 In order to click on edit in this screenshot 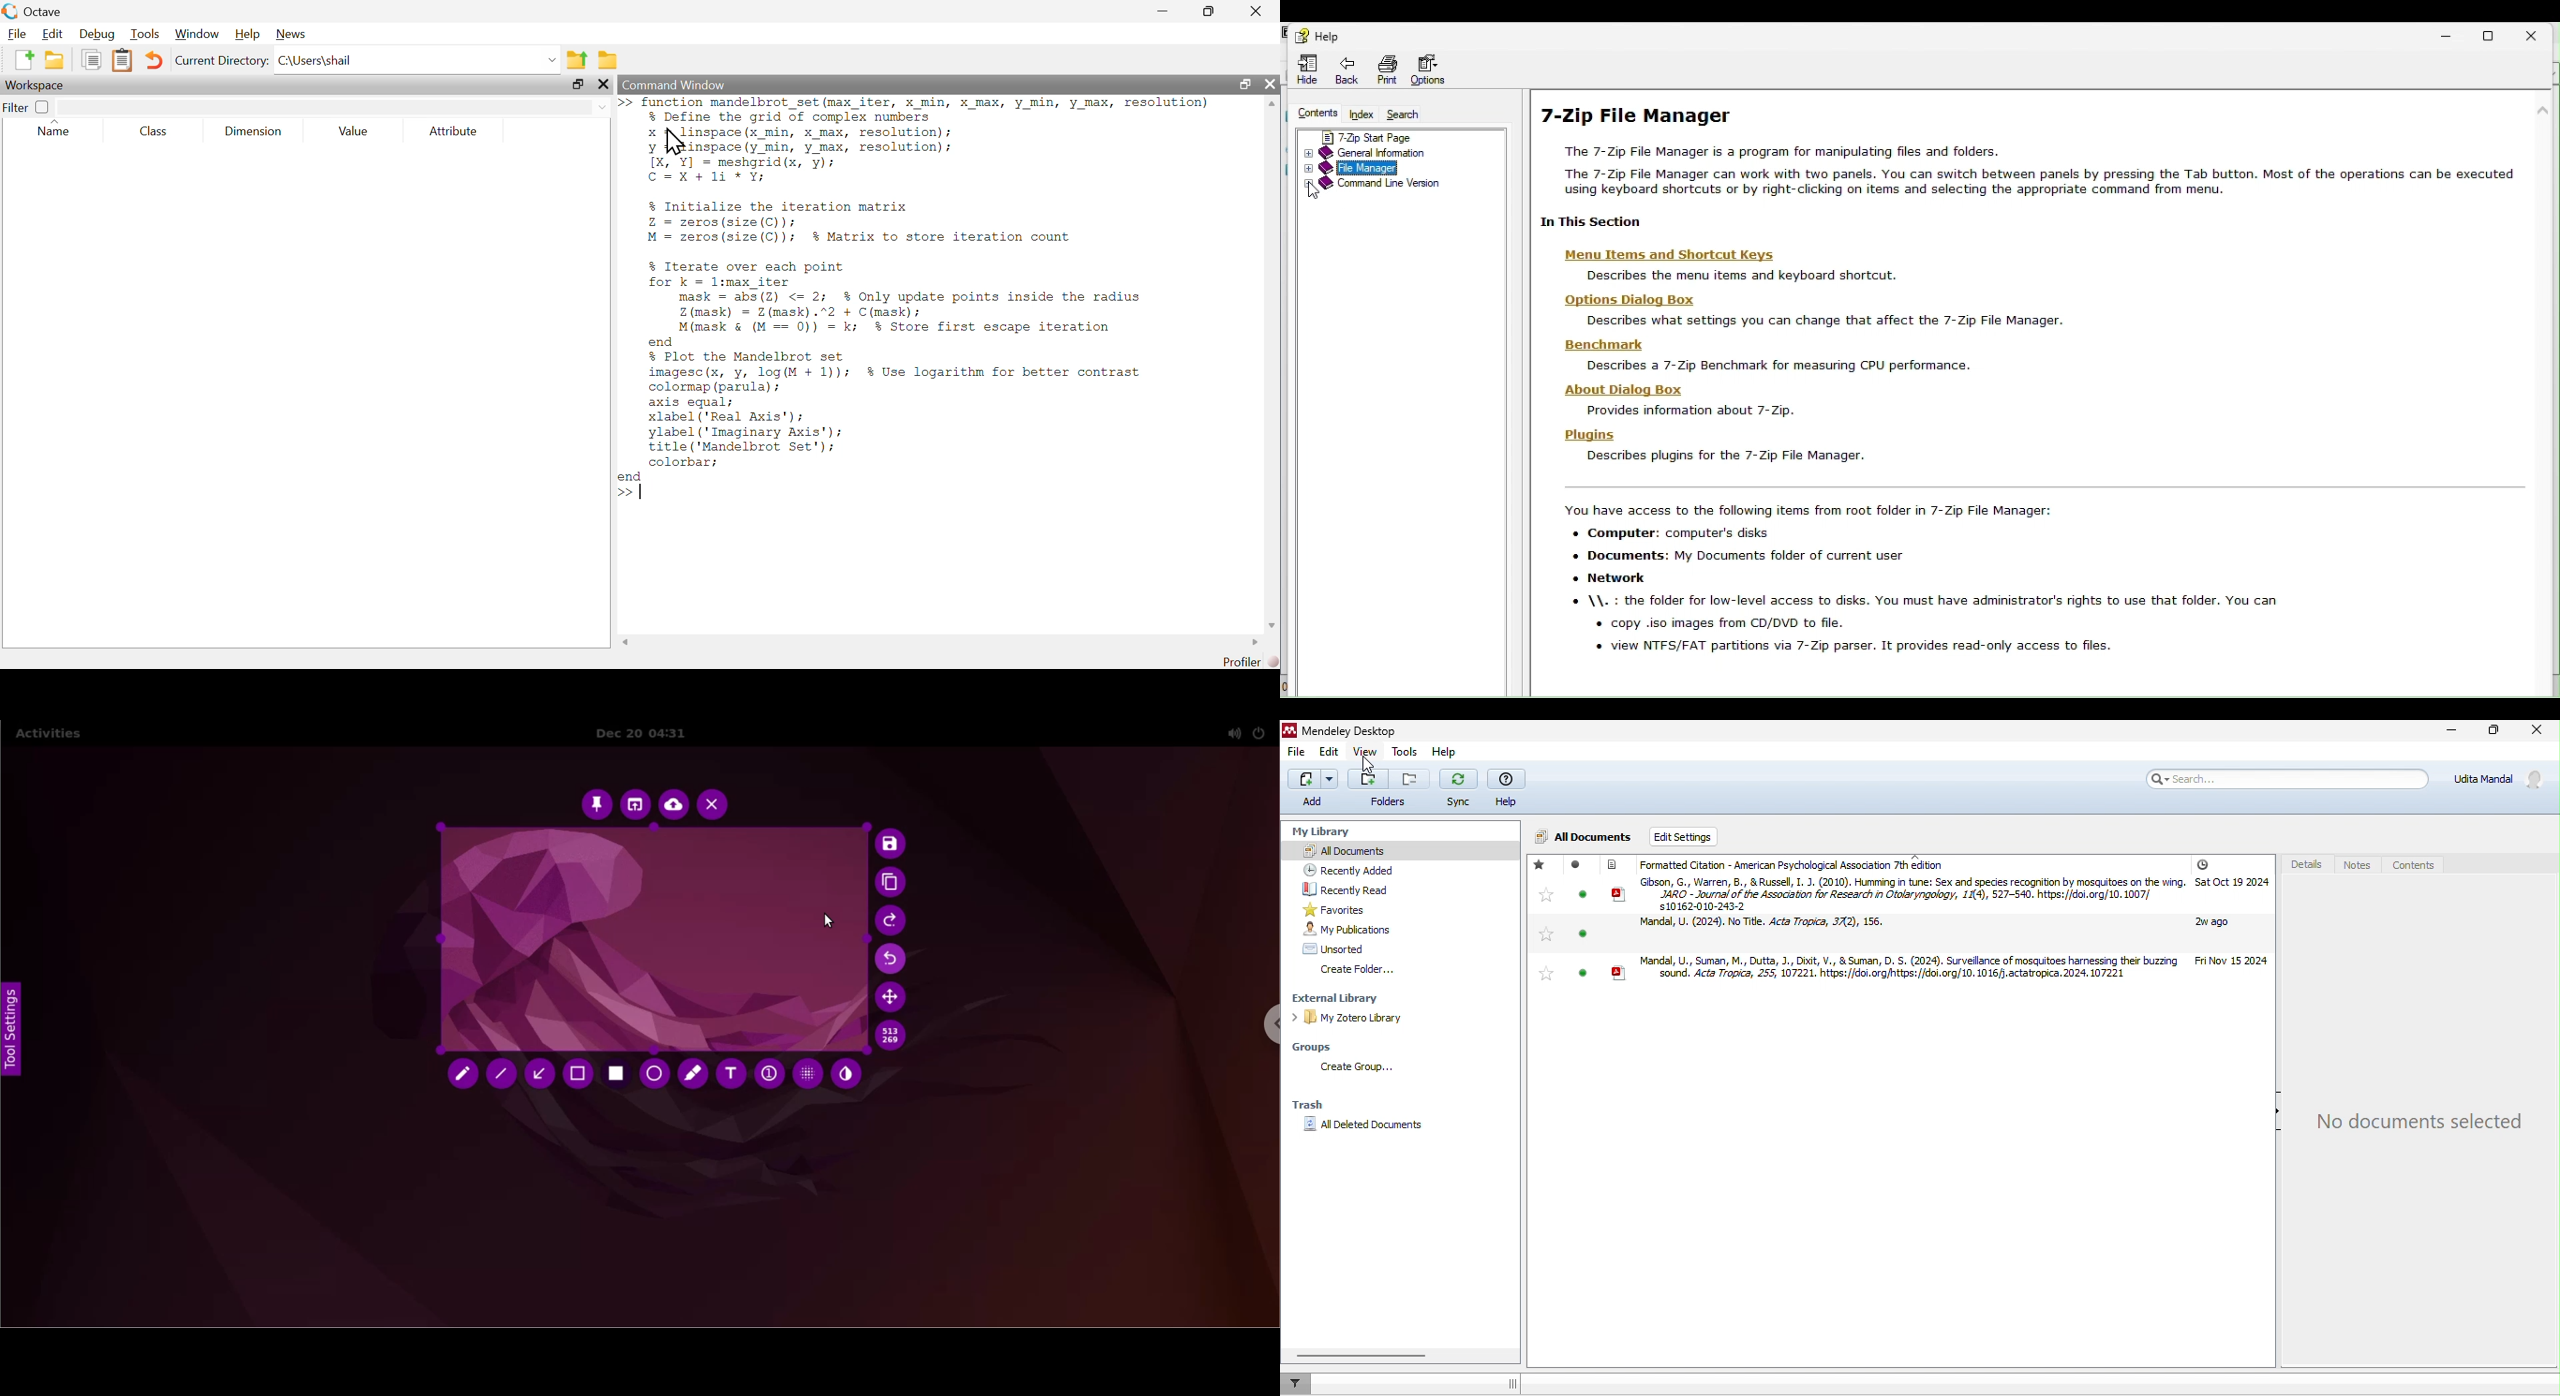, I will do `click(1330, 752)`.